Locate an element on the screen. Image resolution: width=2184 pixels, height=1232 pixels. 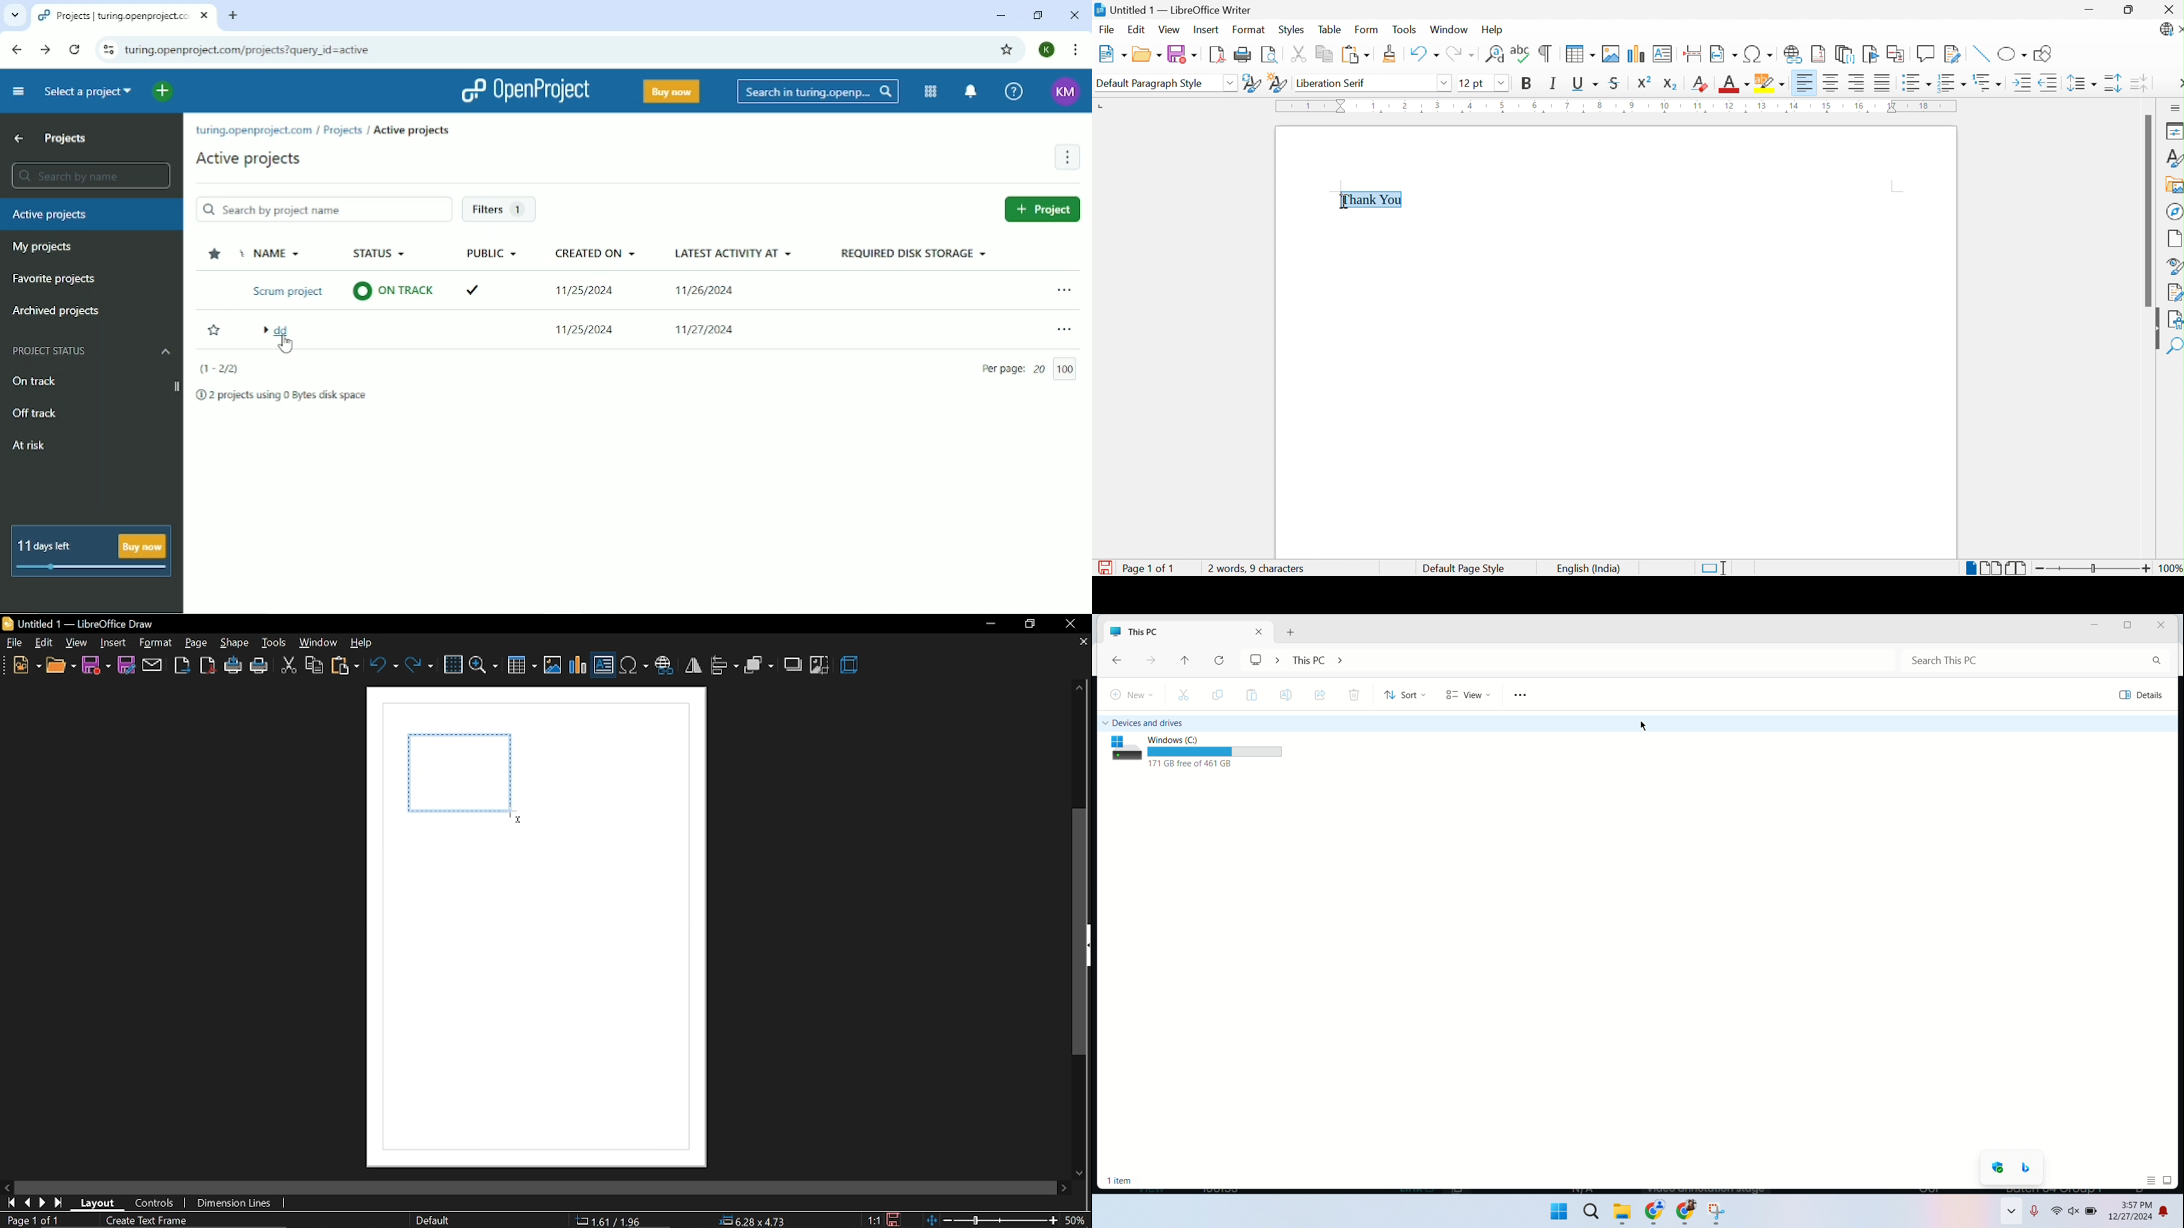
This PC is located at coordinates (1156, 633).